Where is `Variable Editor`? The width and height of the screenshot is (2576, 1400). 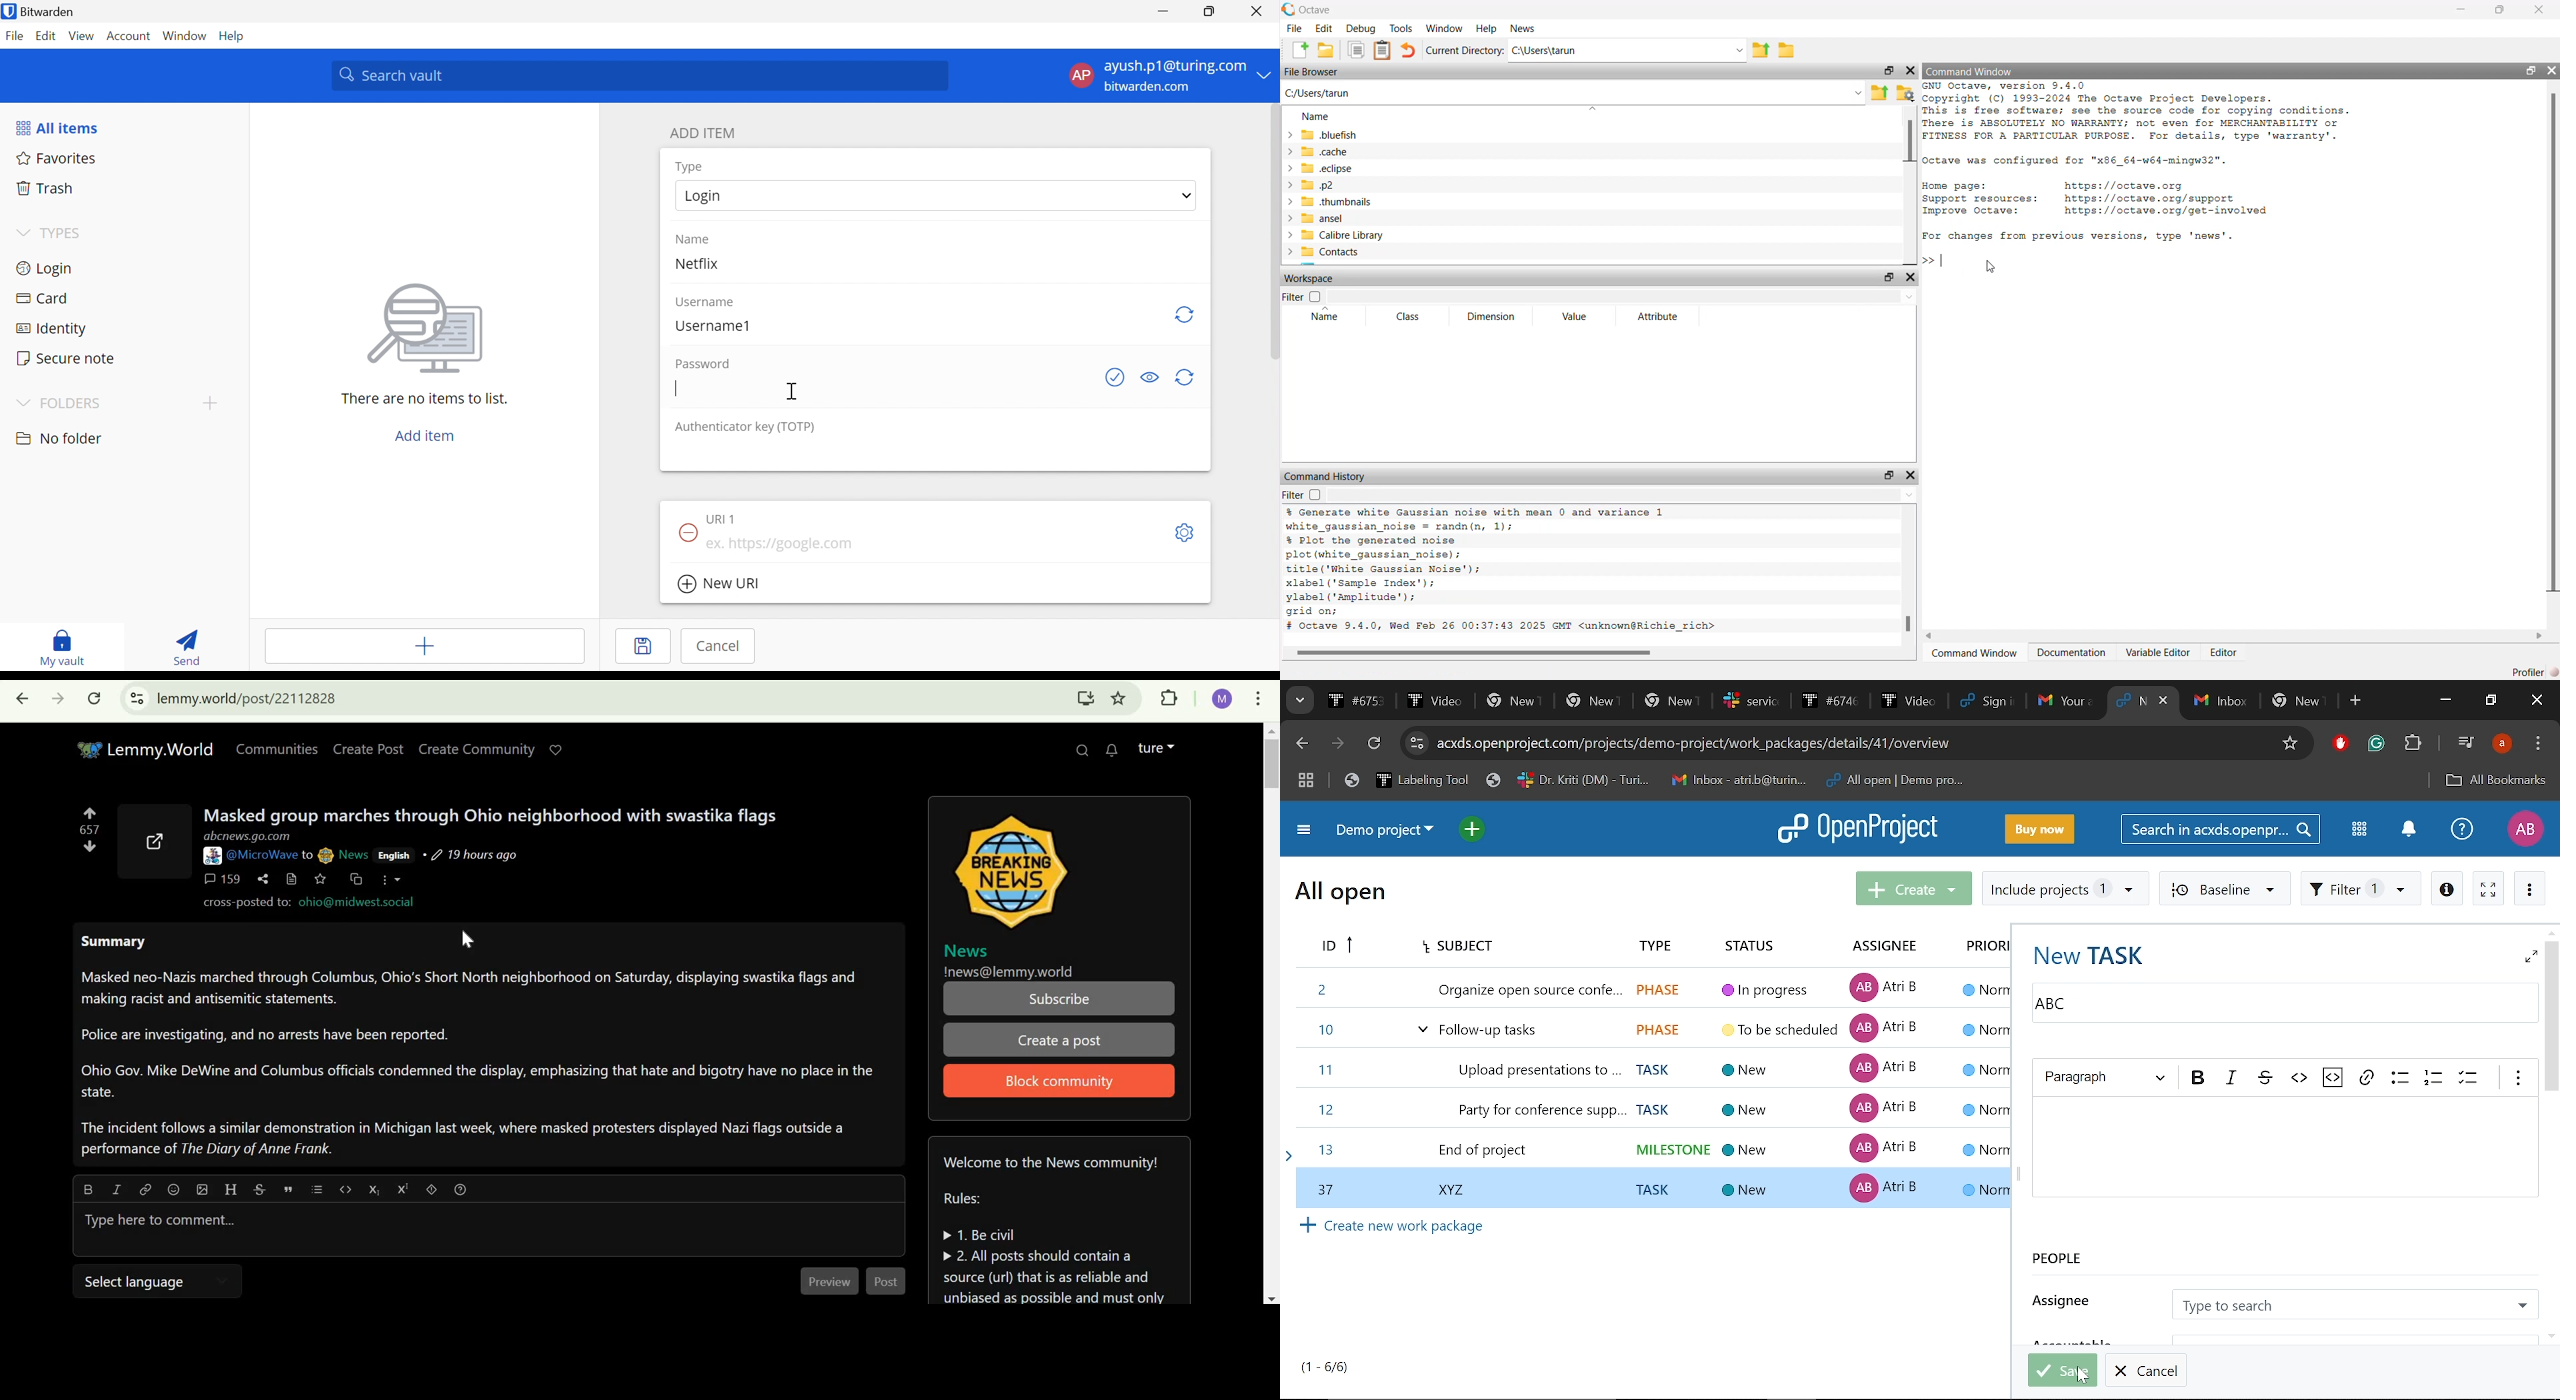
Variable Editor is located at coordinates (2159, 657).